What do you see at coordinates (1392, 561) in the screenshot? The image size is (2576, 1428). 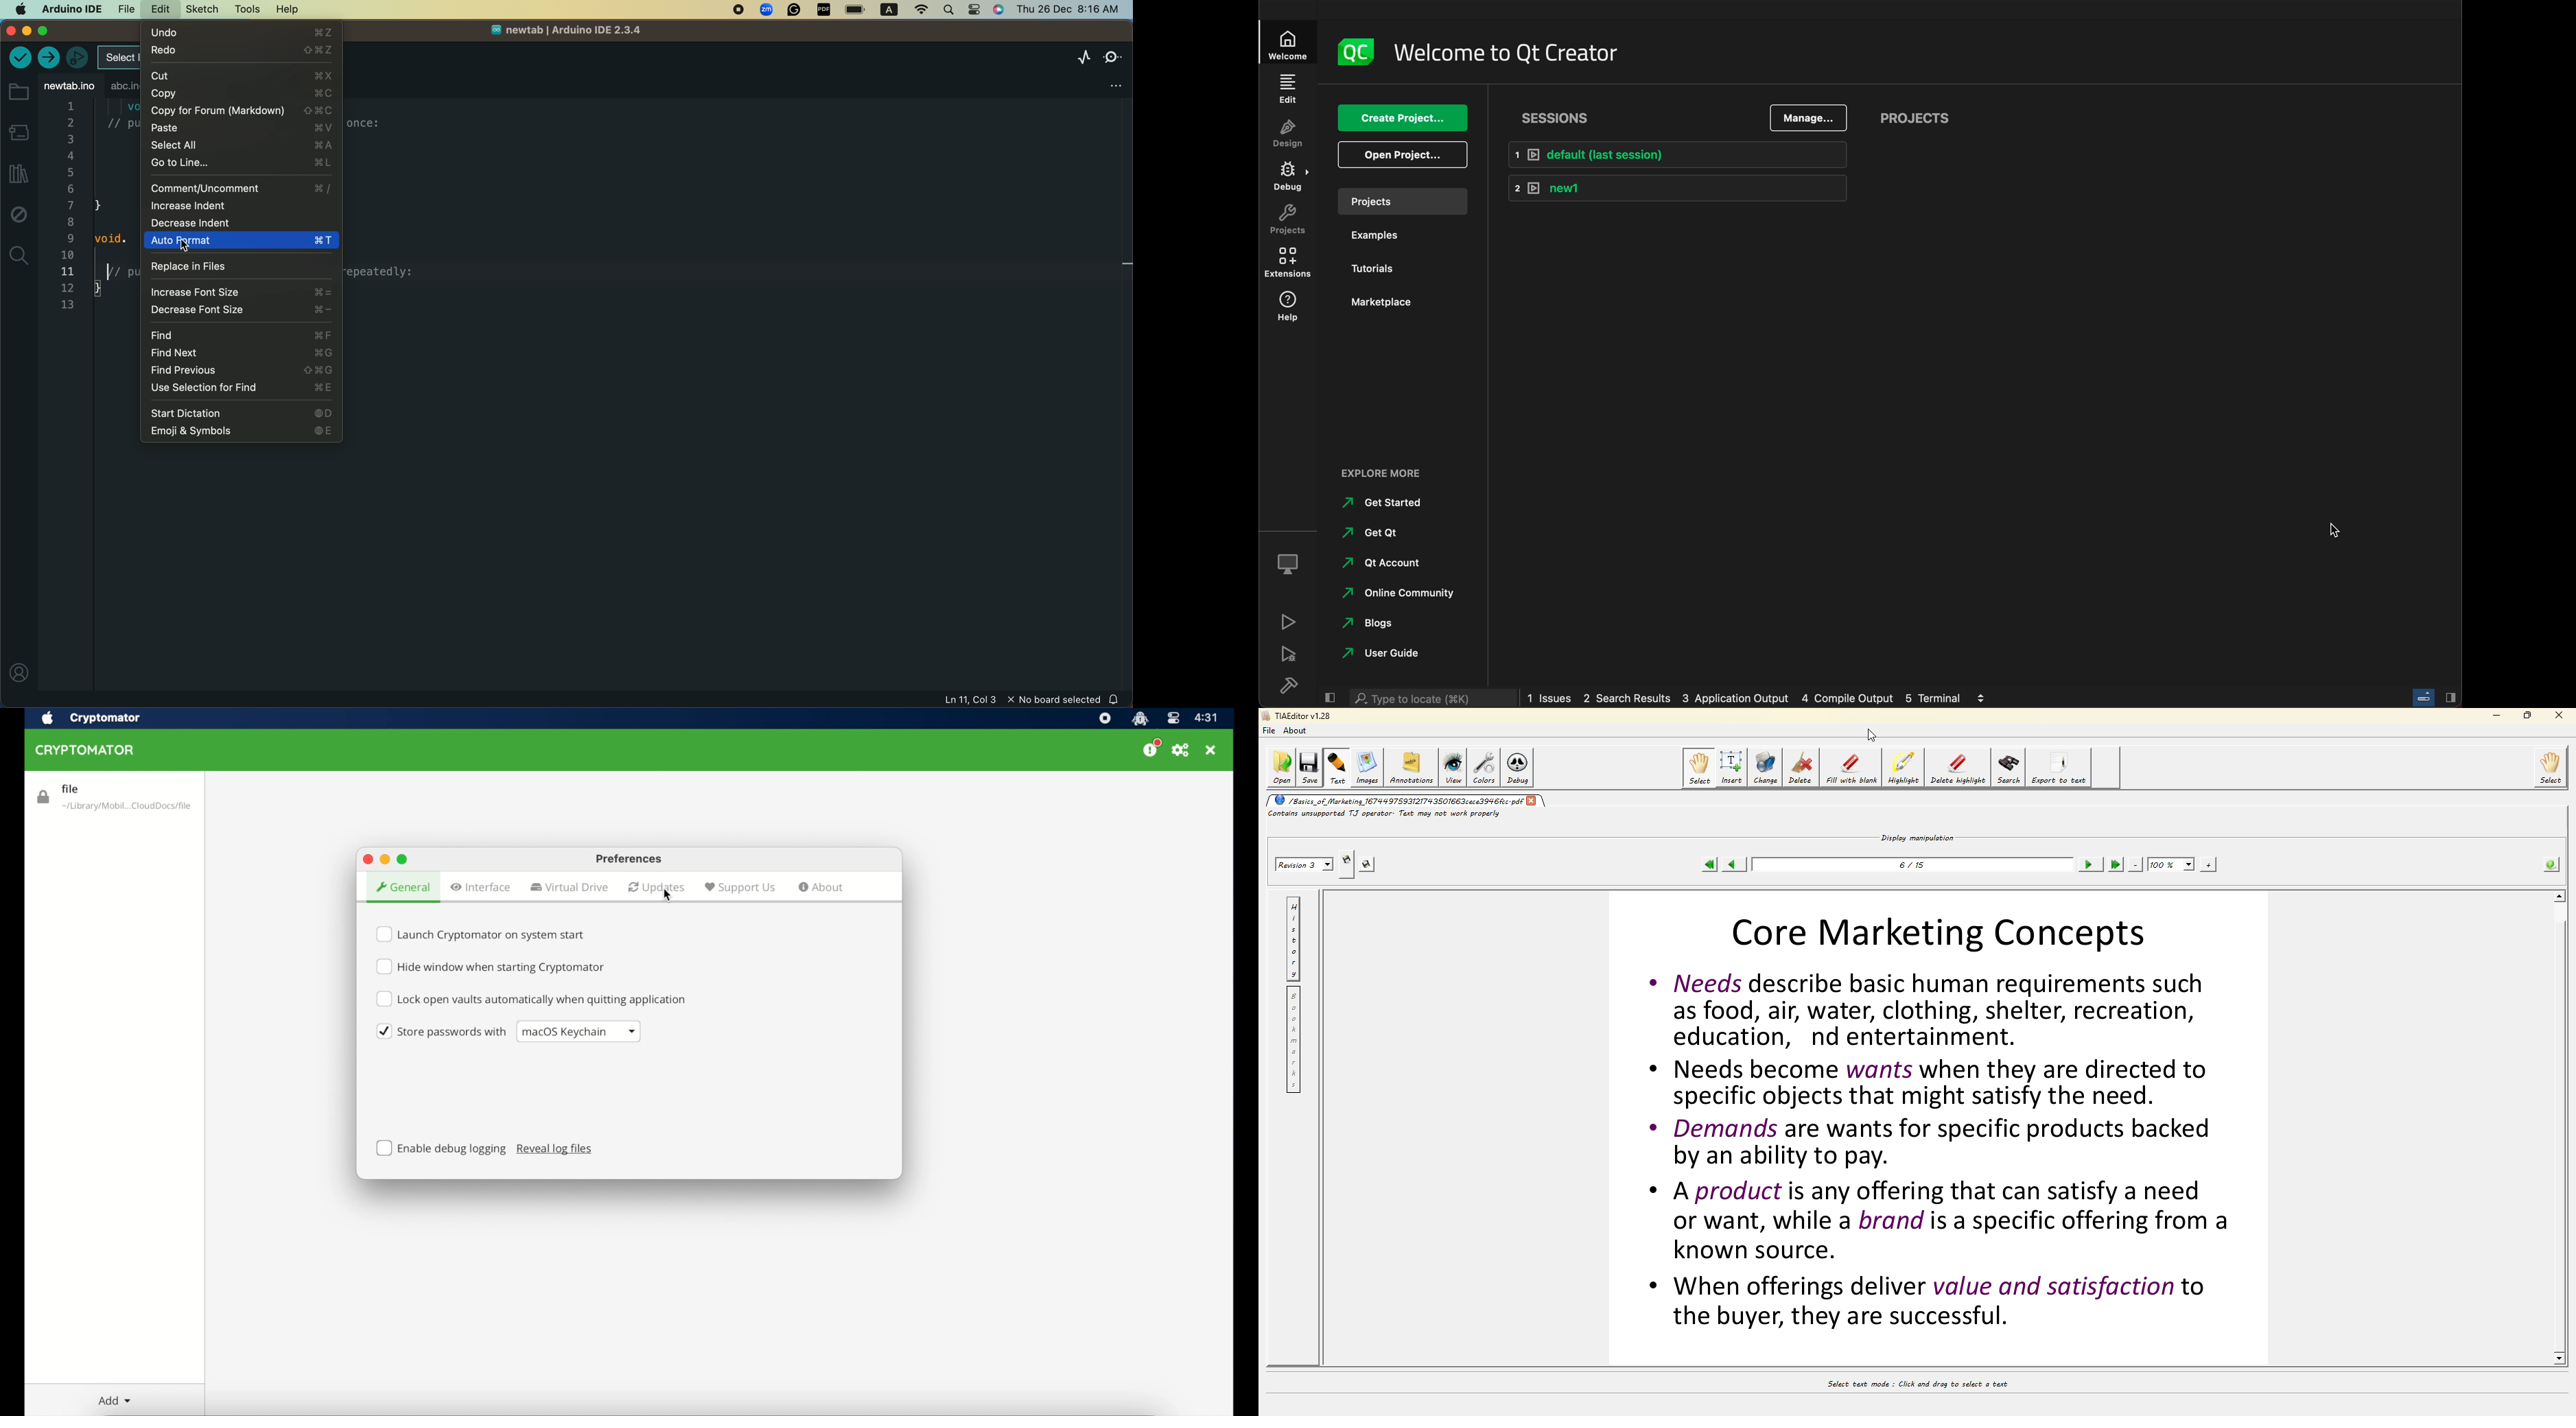 I see `Qt account` at bounding box center [1392, 561].